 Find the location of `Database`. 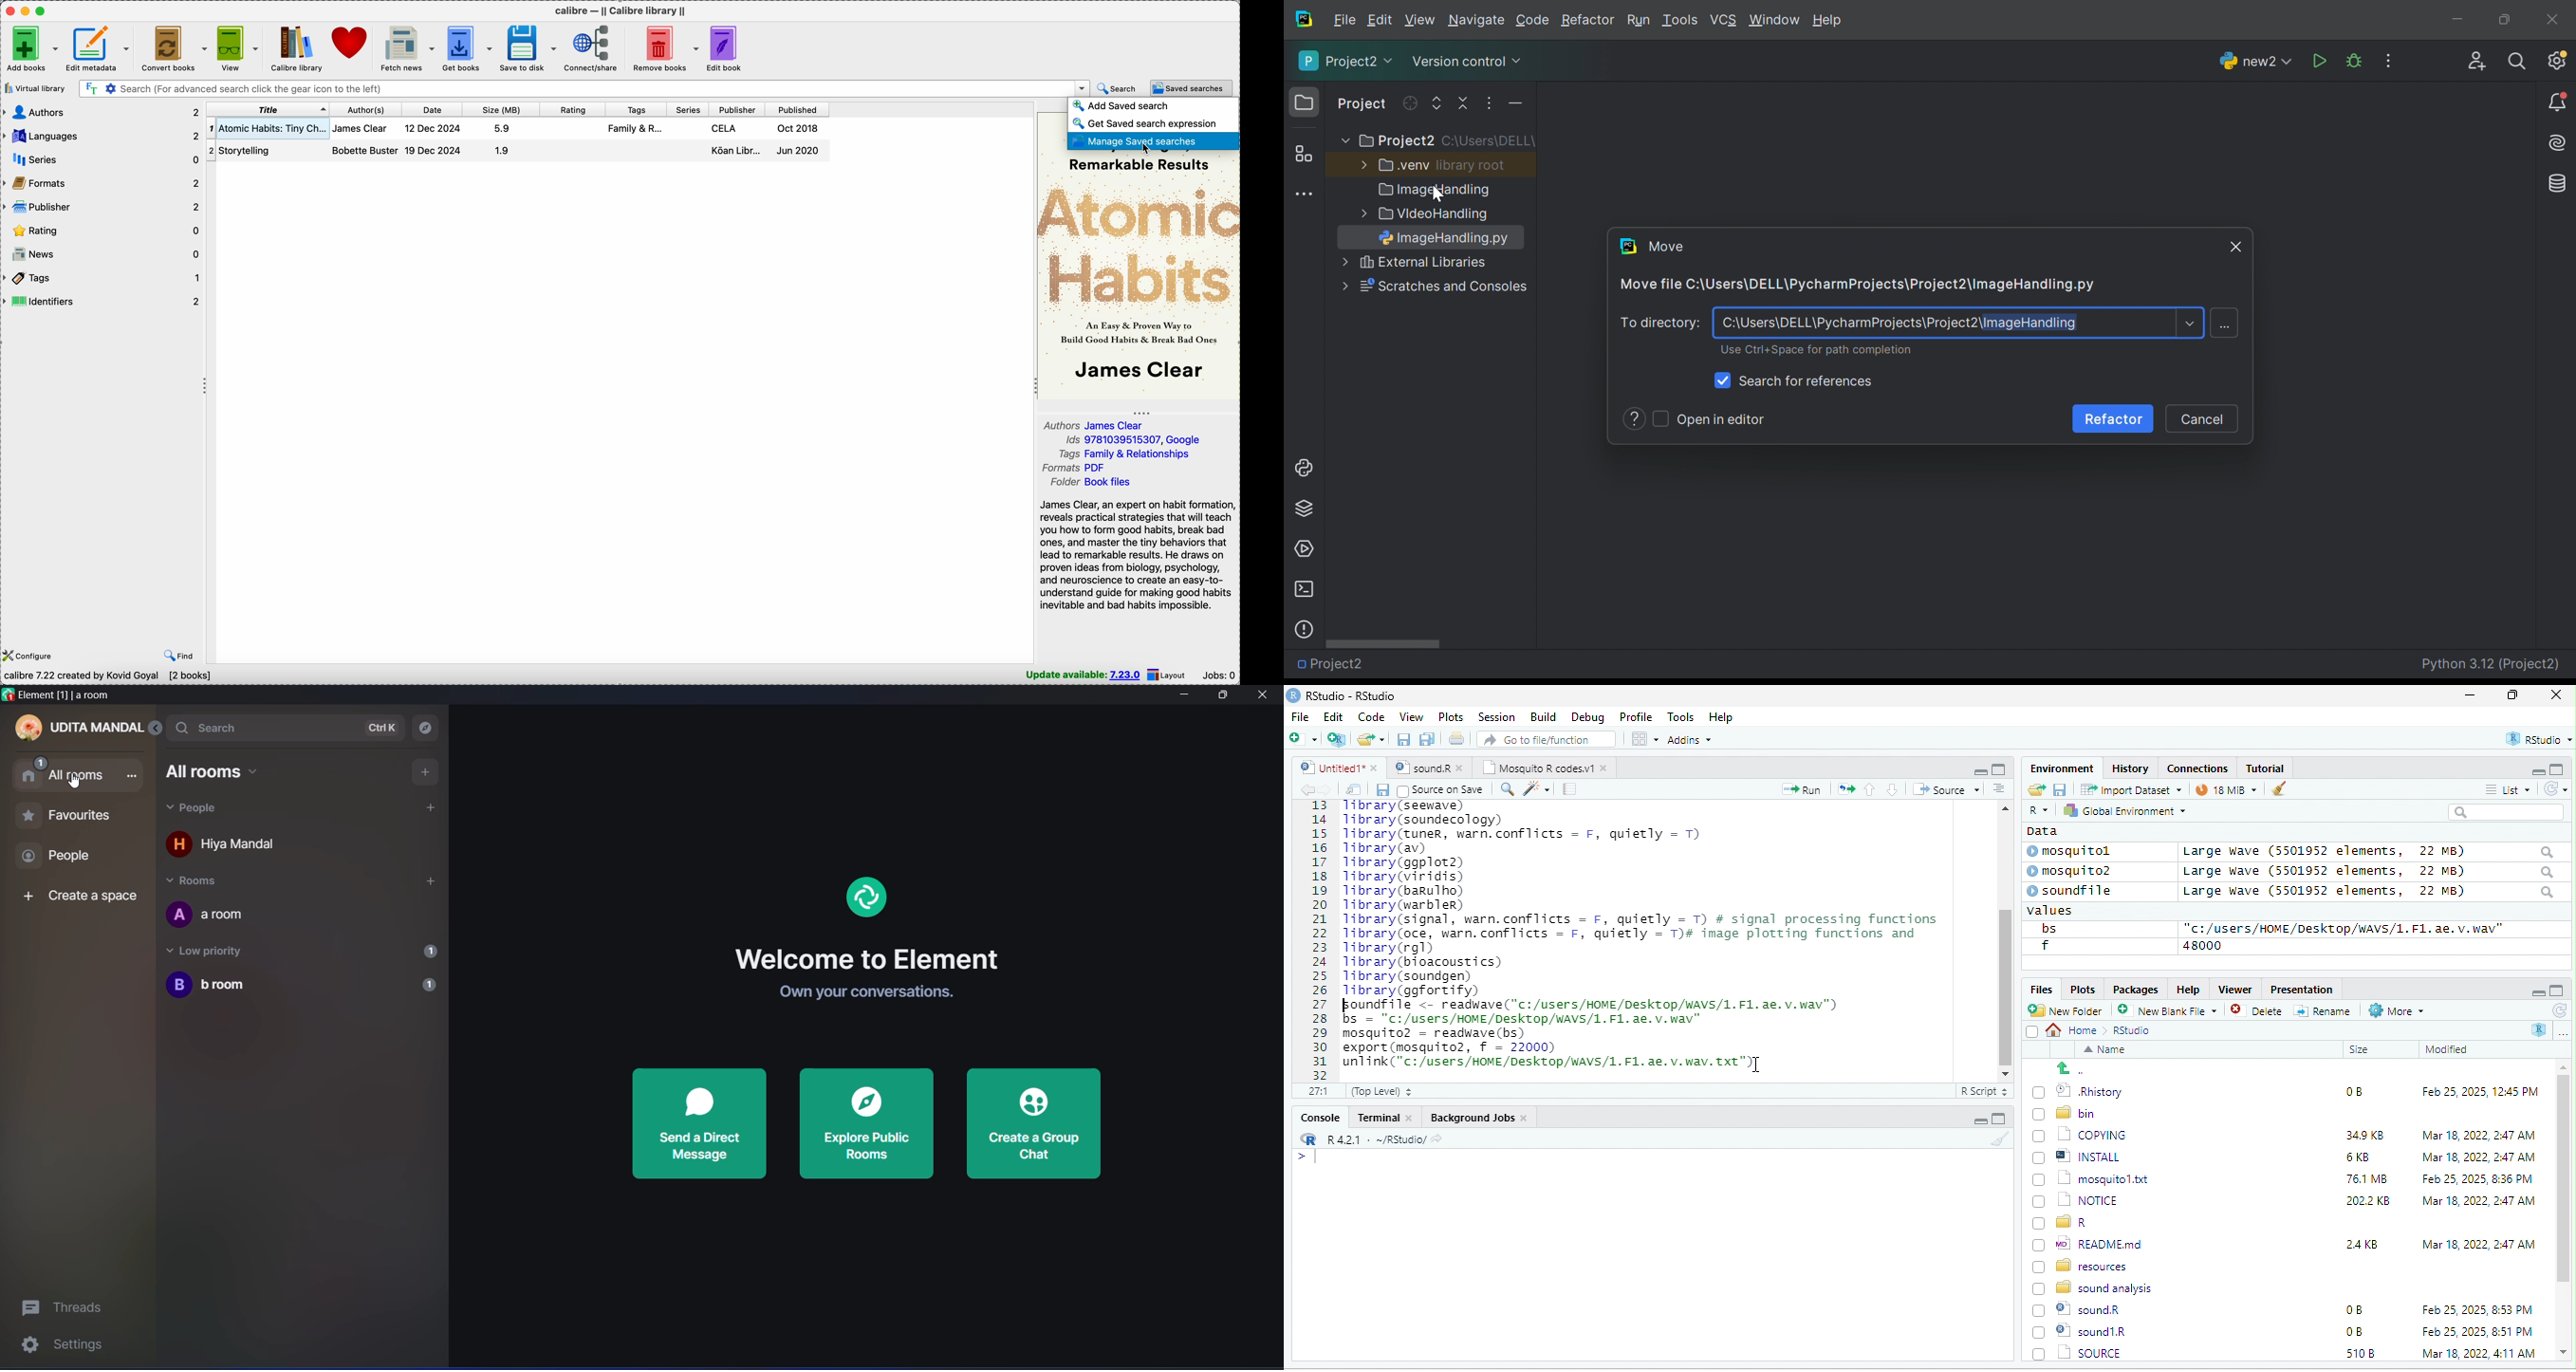

Database is located at coordinates (2559, 184).